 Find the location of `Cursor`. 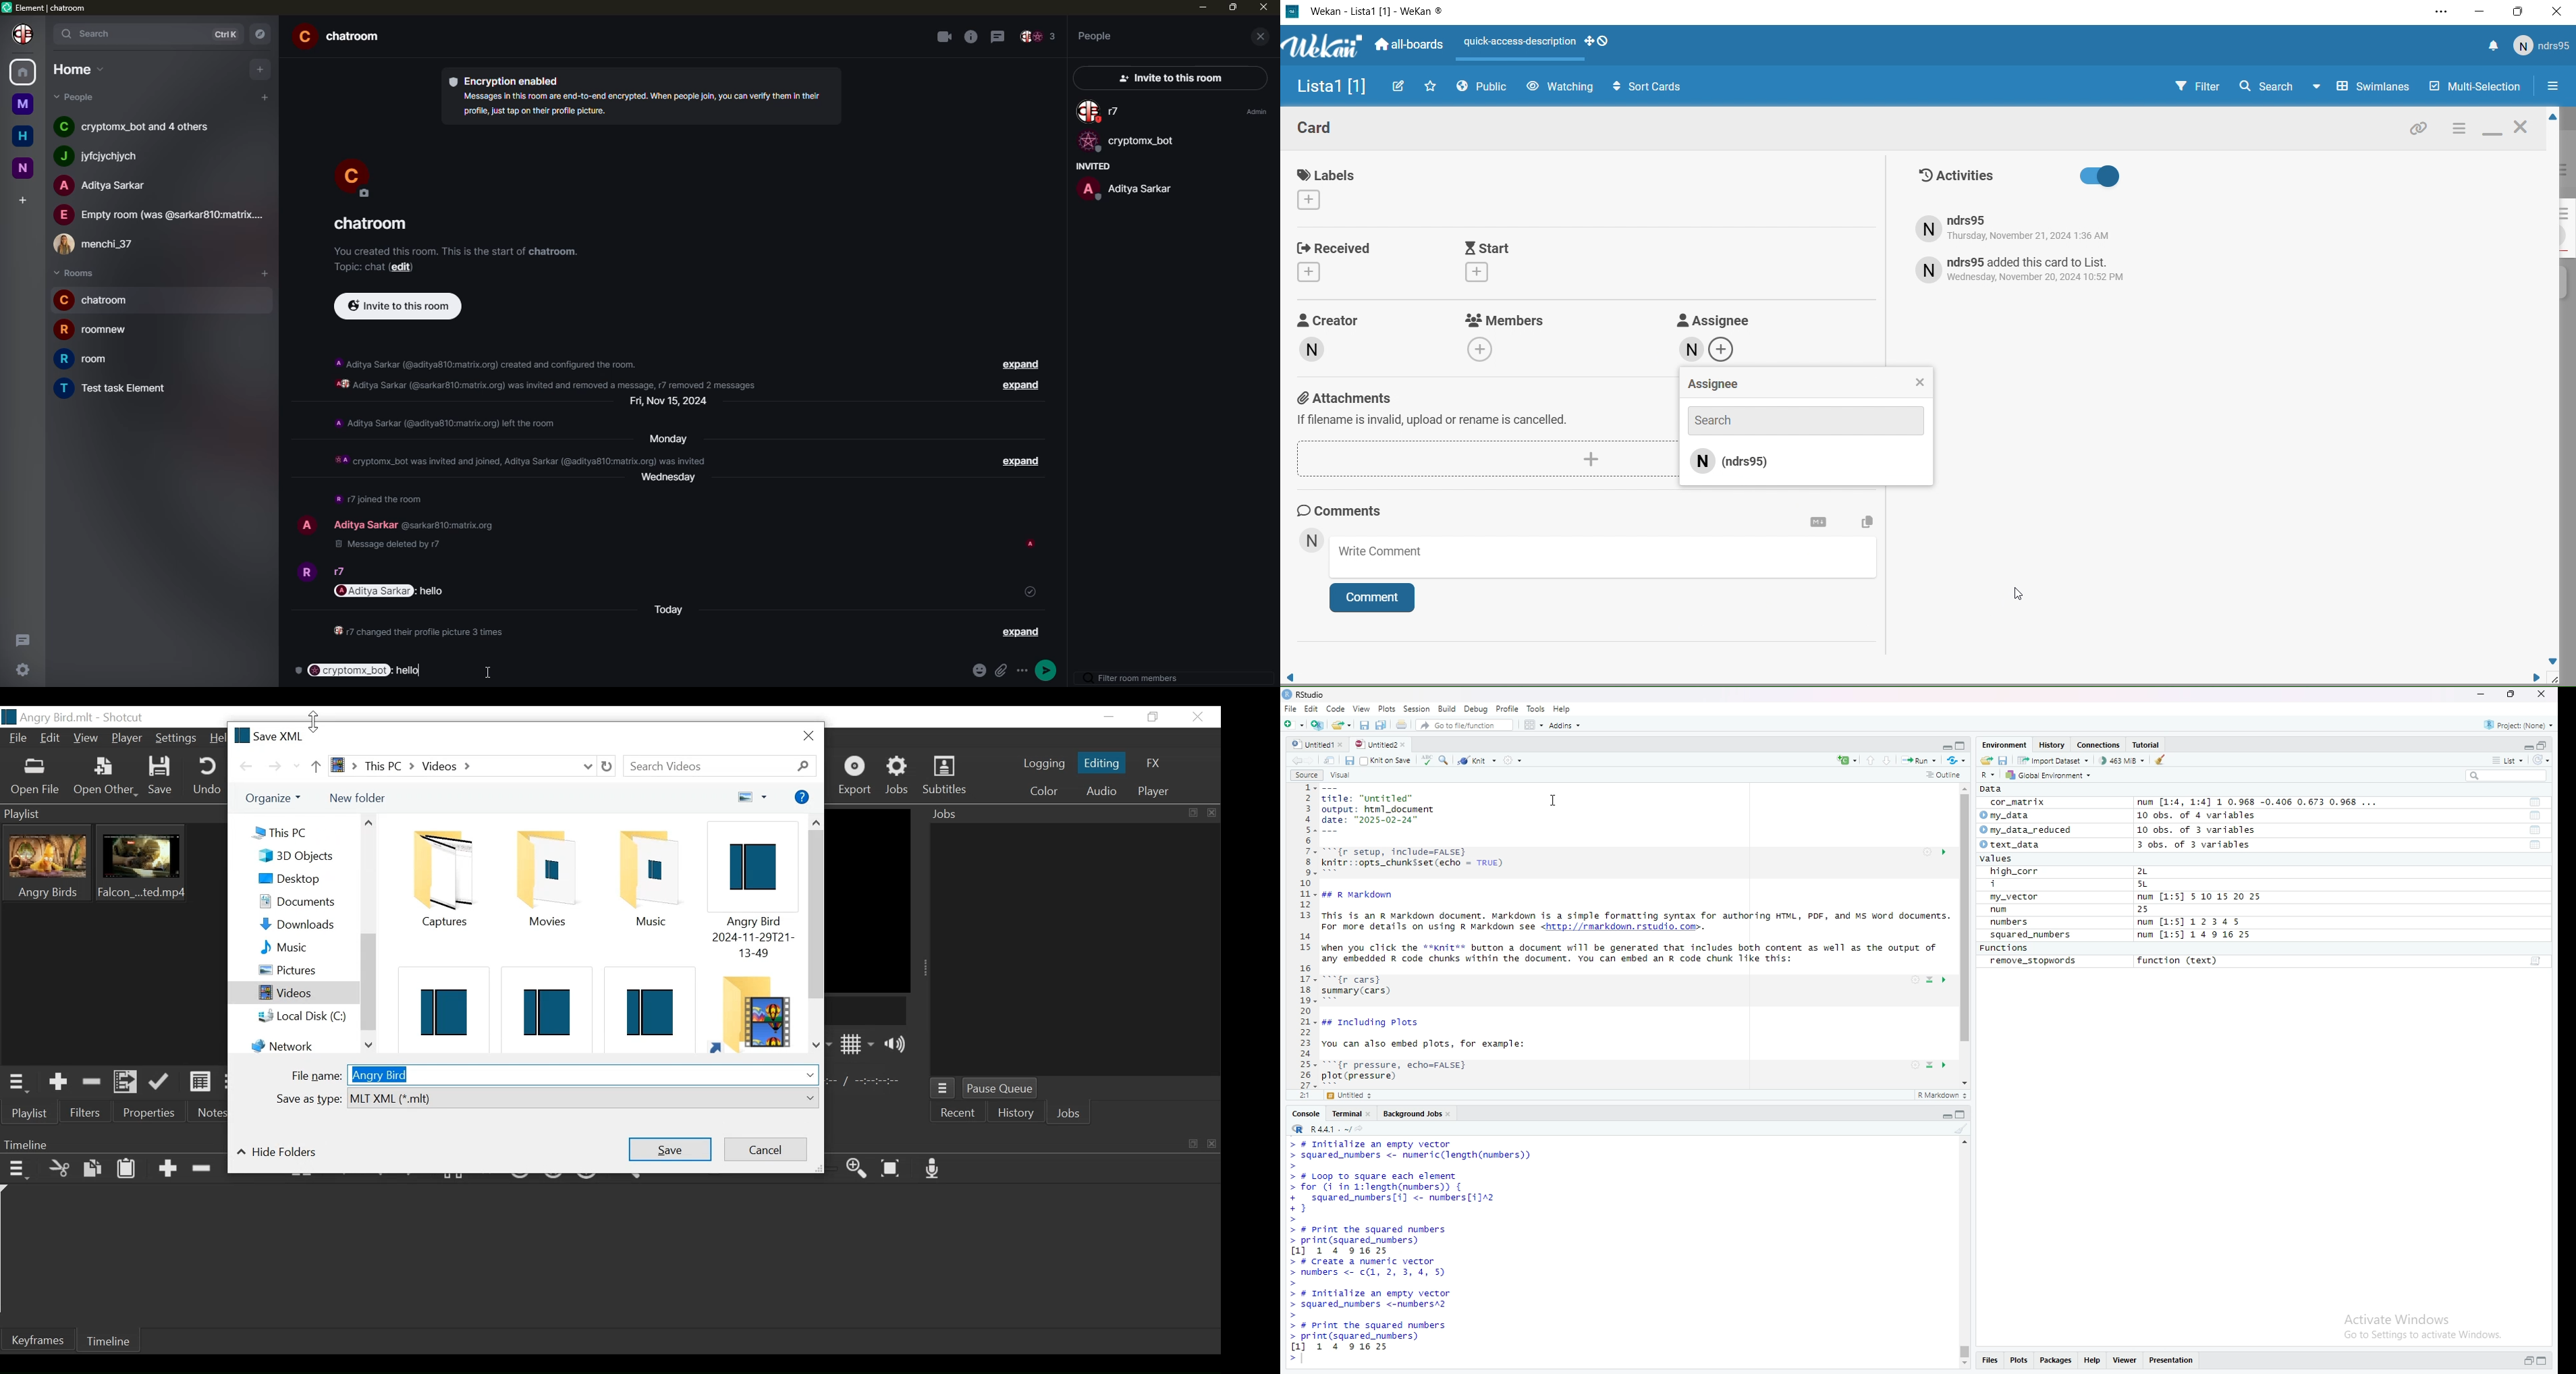

Cursor is located at coordinates (2016, 593).